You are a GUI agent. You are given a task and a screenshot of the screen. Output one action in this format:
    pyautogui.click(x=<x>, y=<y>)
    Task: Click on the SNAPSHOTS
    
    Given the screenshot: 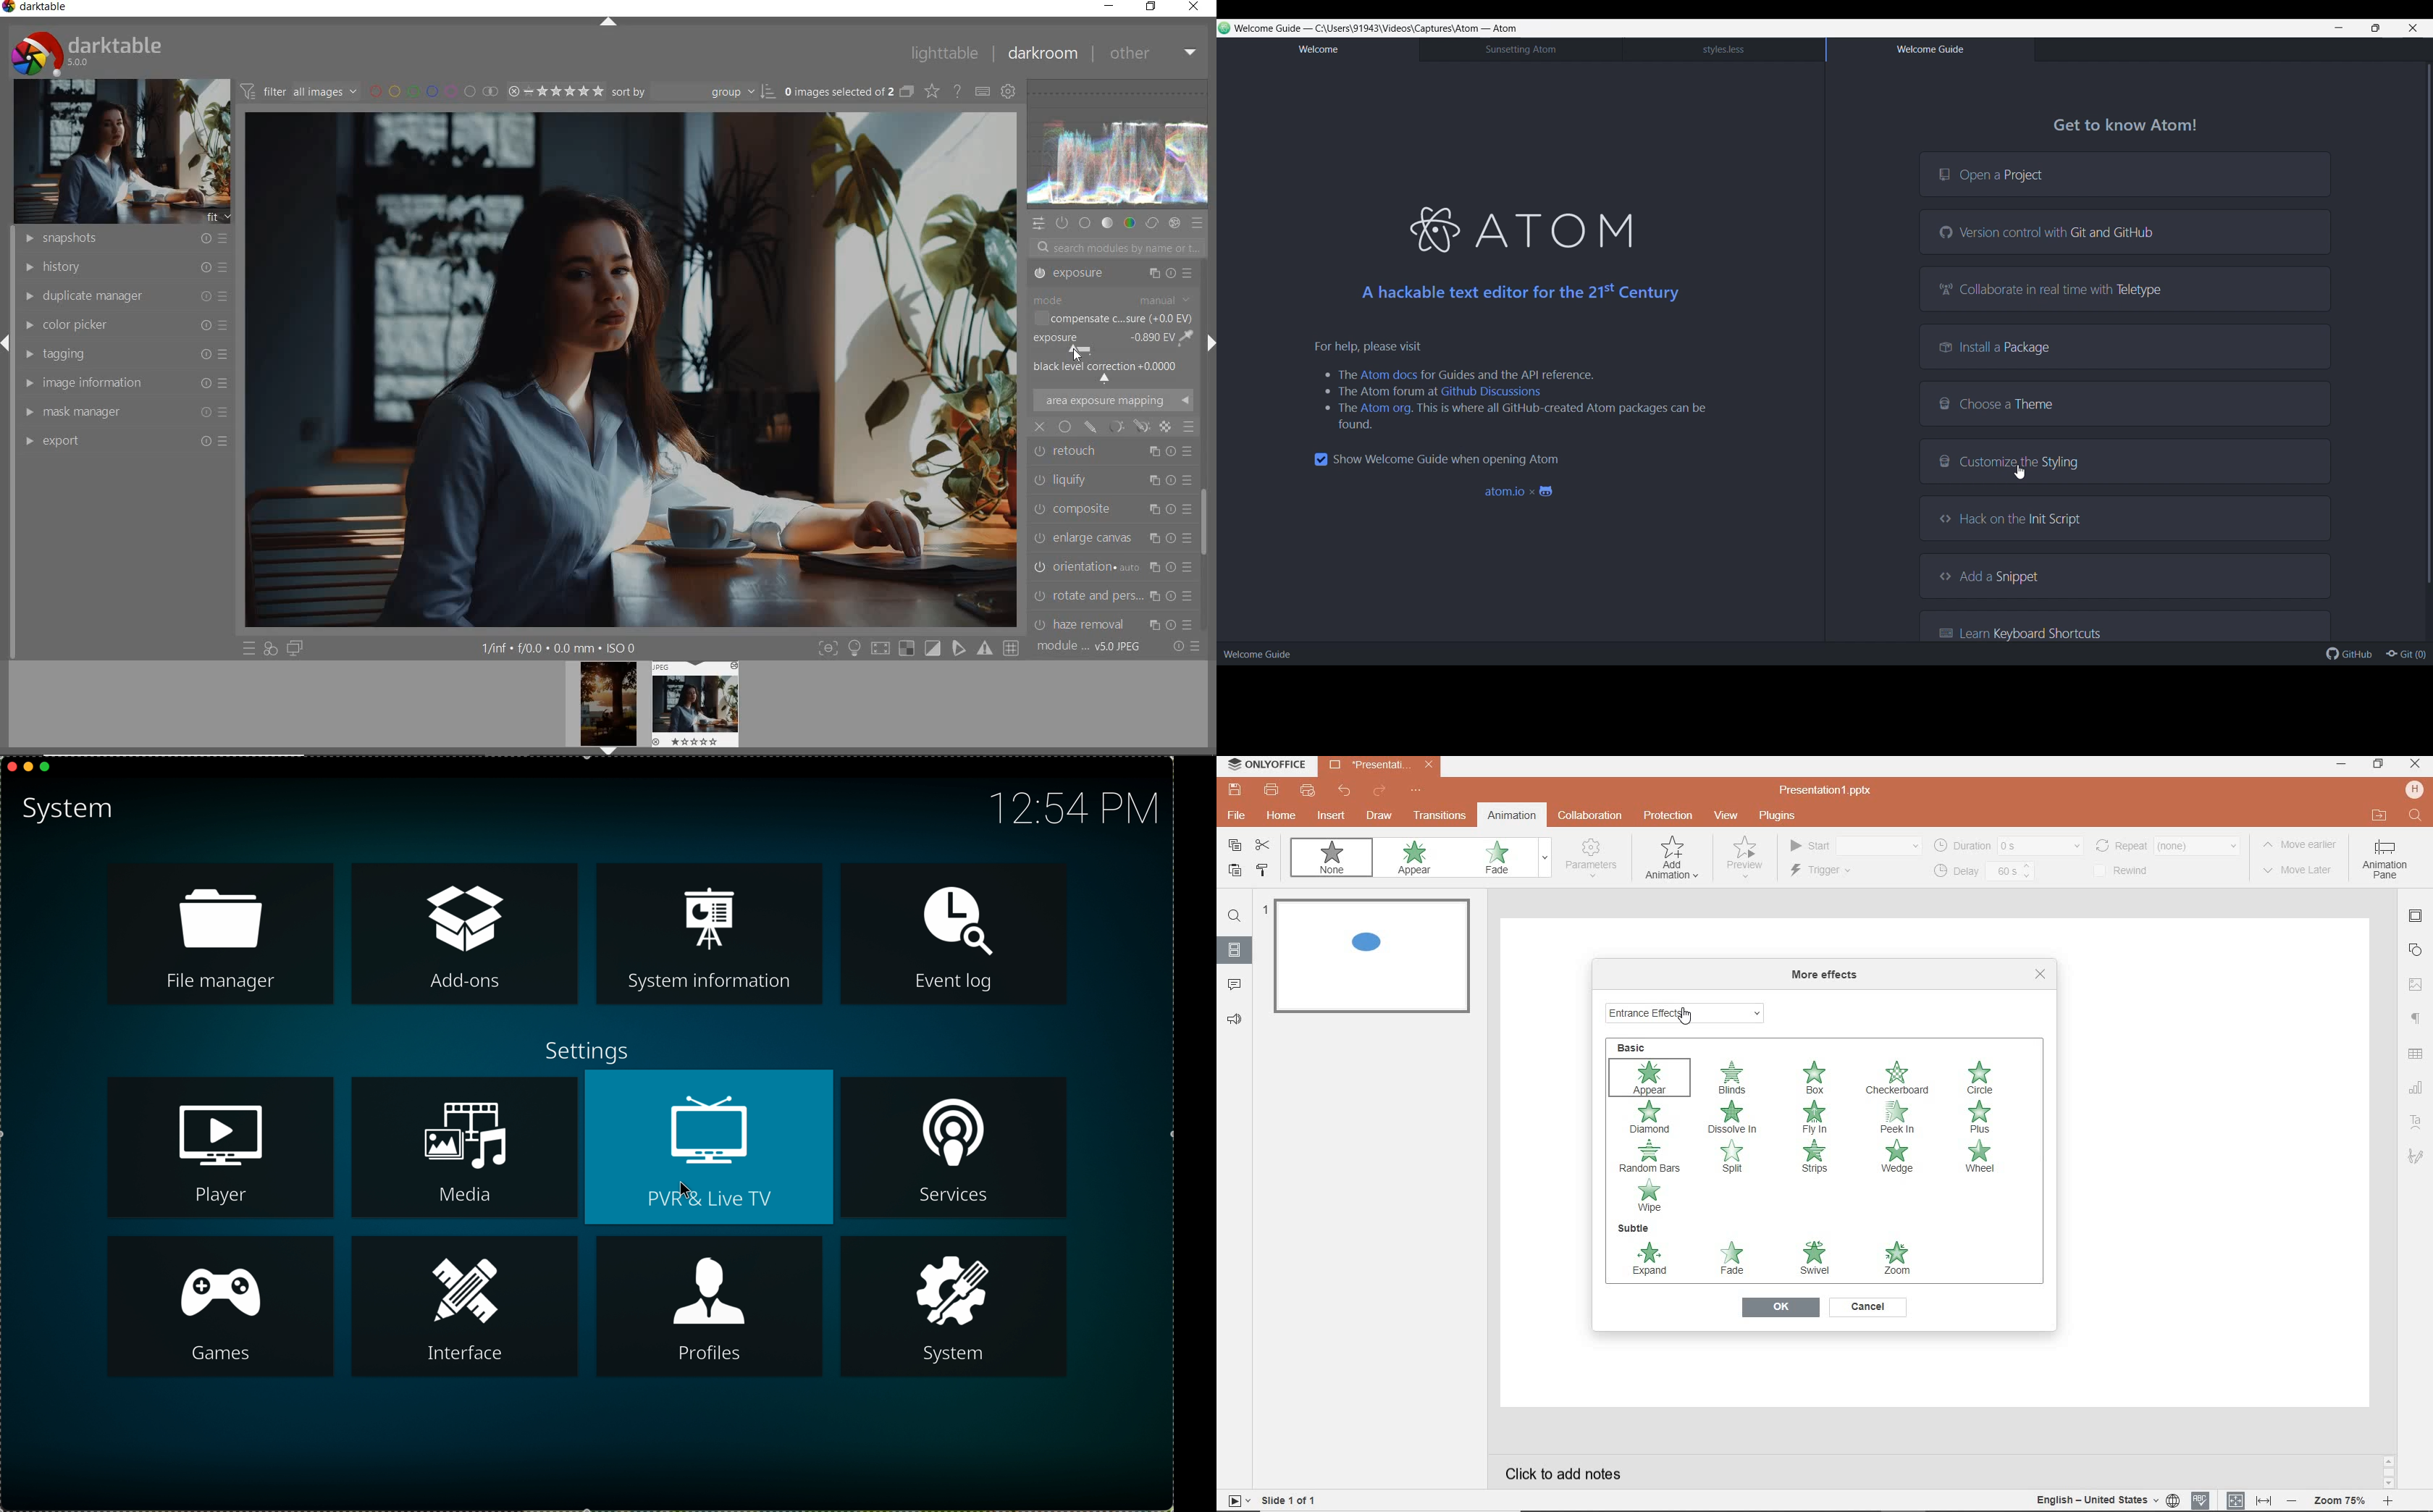 What is the action you would take?
    pyautogui.click(x=127, y=238)
    